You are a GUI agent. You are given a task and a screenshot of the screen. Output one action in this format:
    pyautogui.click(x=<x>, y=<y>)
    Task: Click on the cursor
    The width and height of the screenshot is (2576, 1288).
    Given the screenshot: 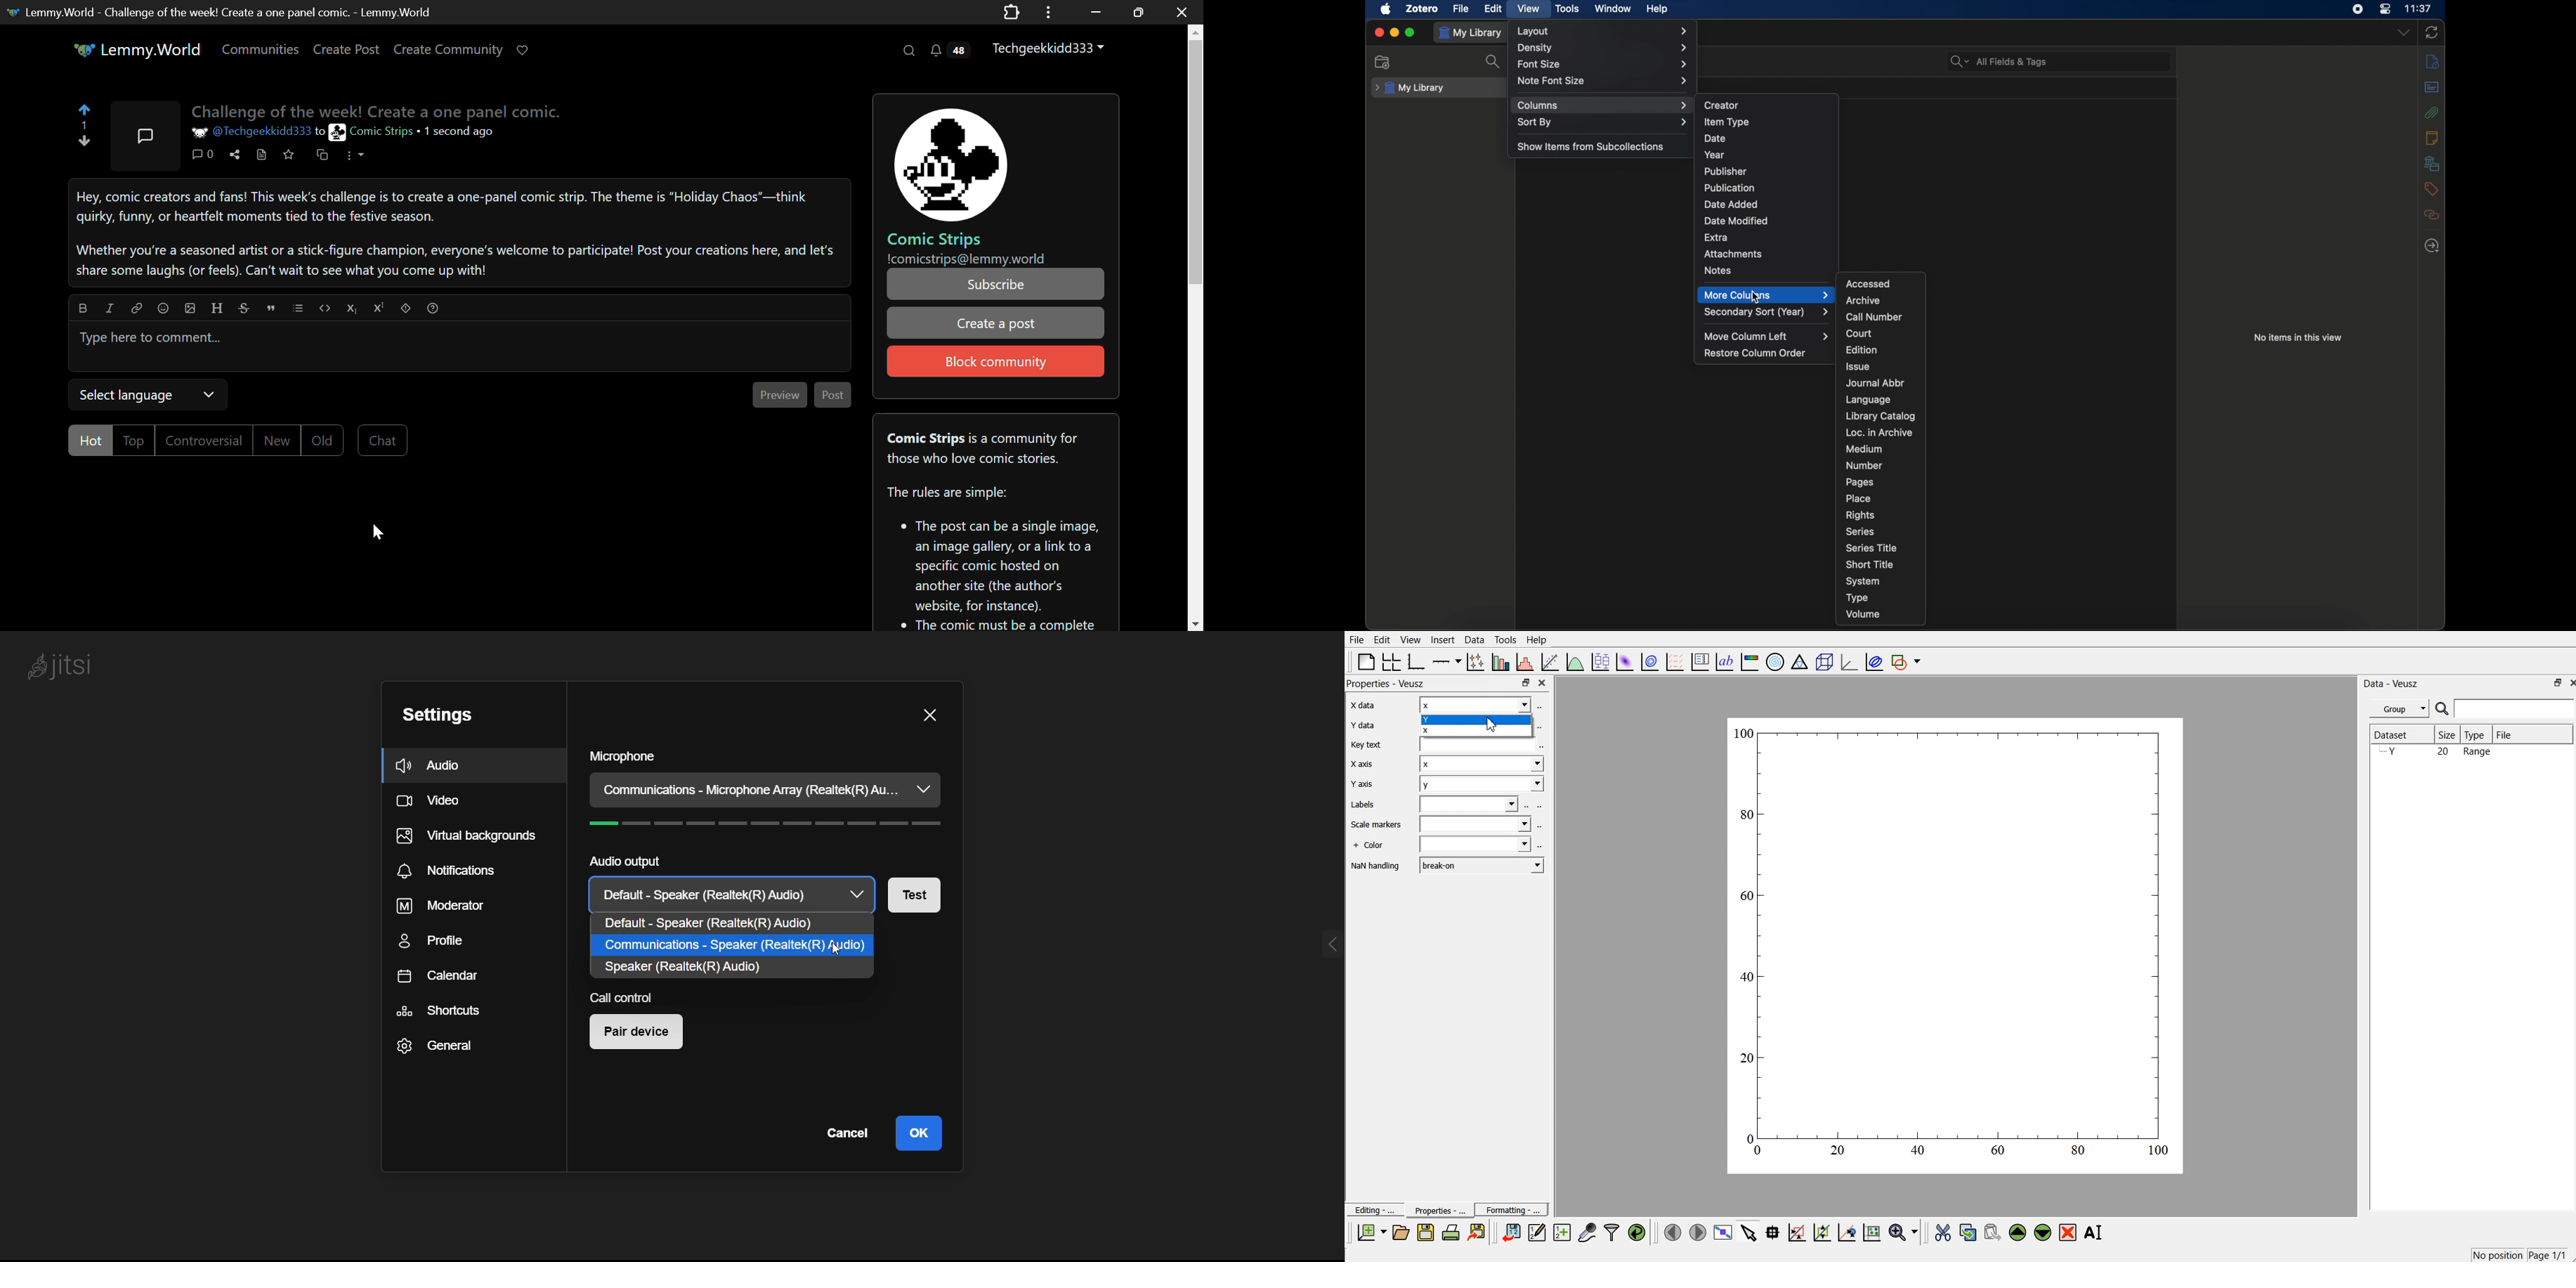 What is the action you would take?
    pyautogui.click(x=1496, y=726)
    